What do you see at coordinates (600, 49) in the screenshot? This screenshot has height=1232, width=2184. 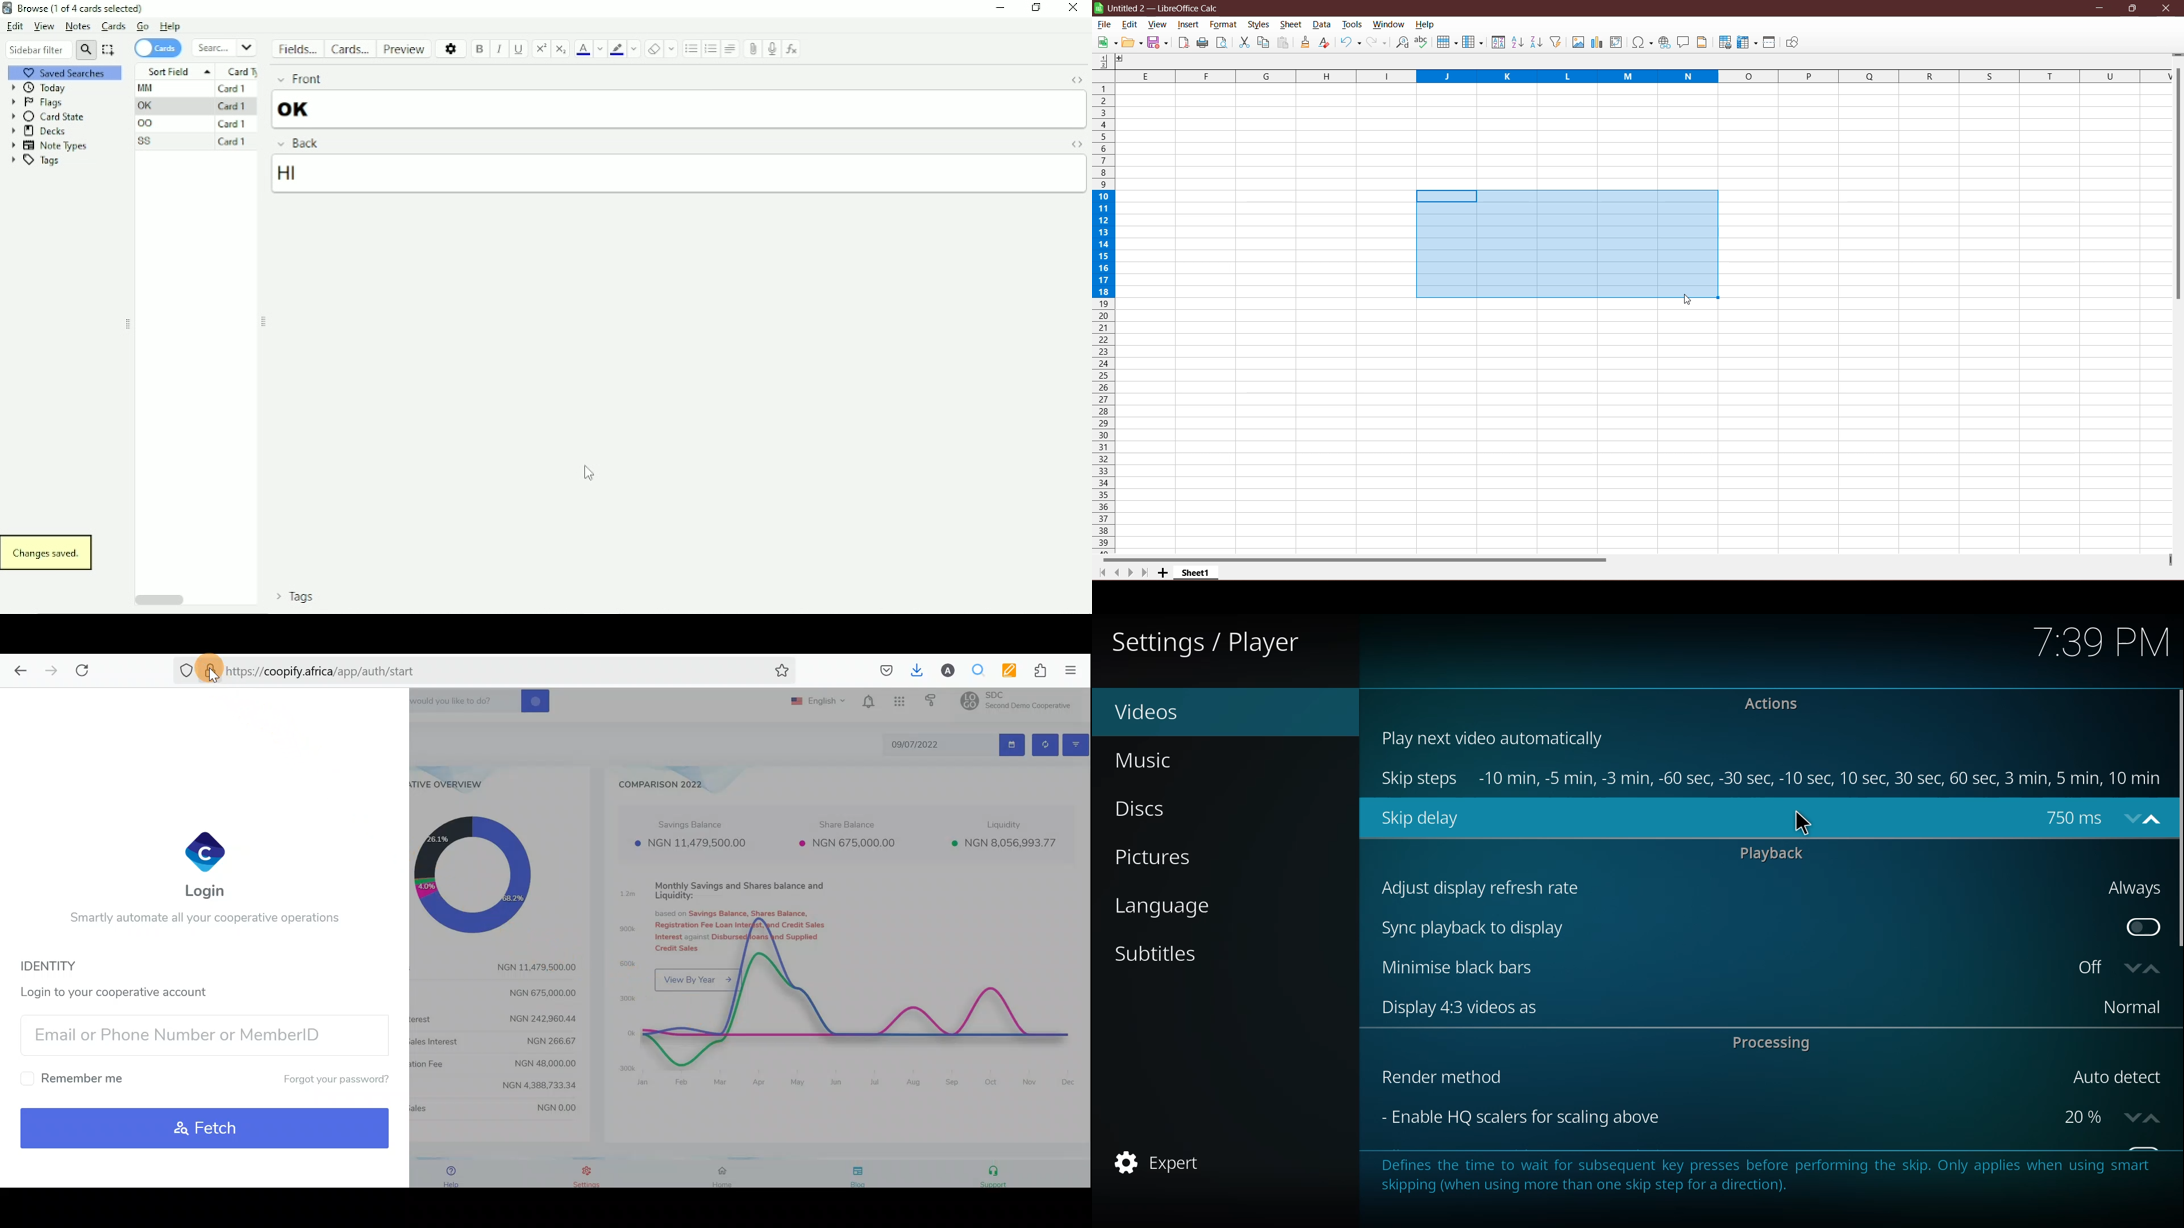 I see `Change color` at bounding box center [600, 49].